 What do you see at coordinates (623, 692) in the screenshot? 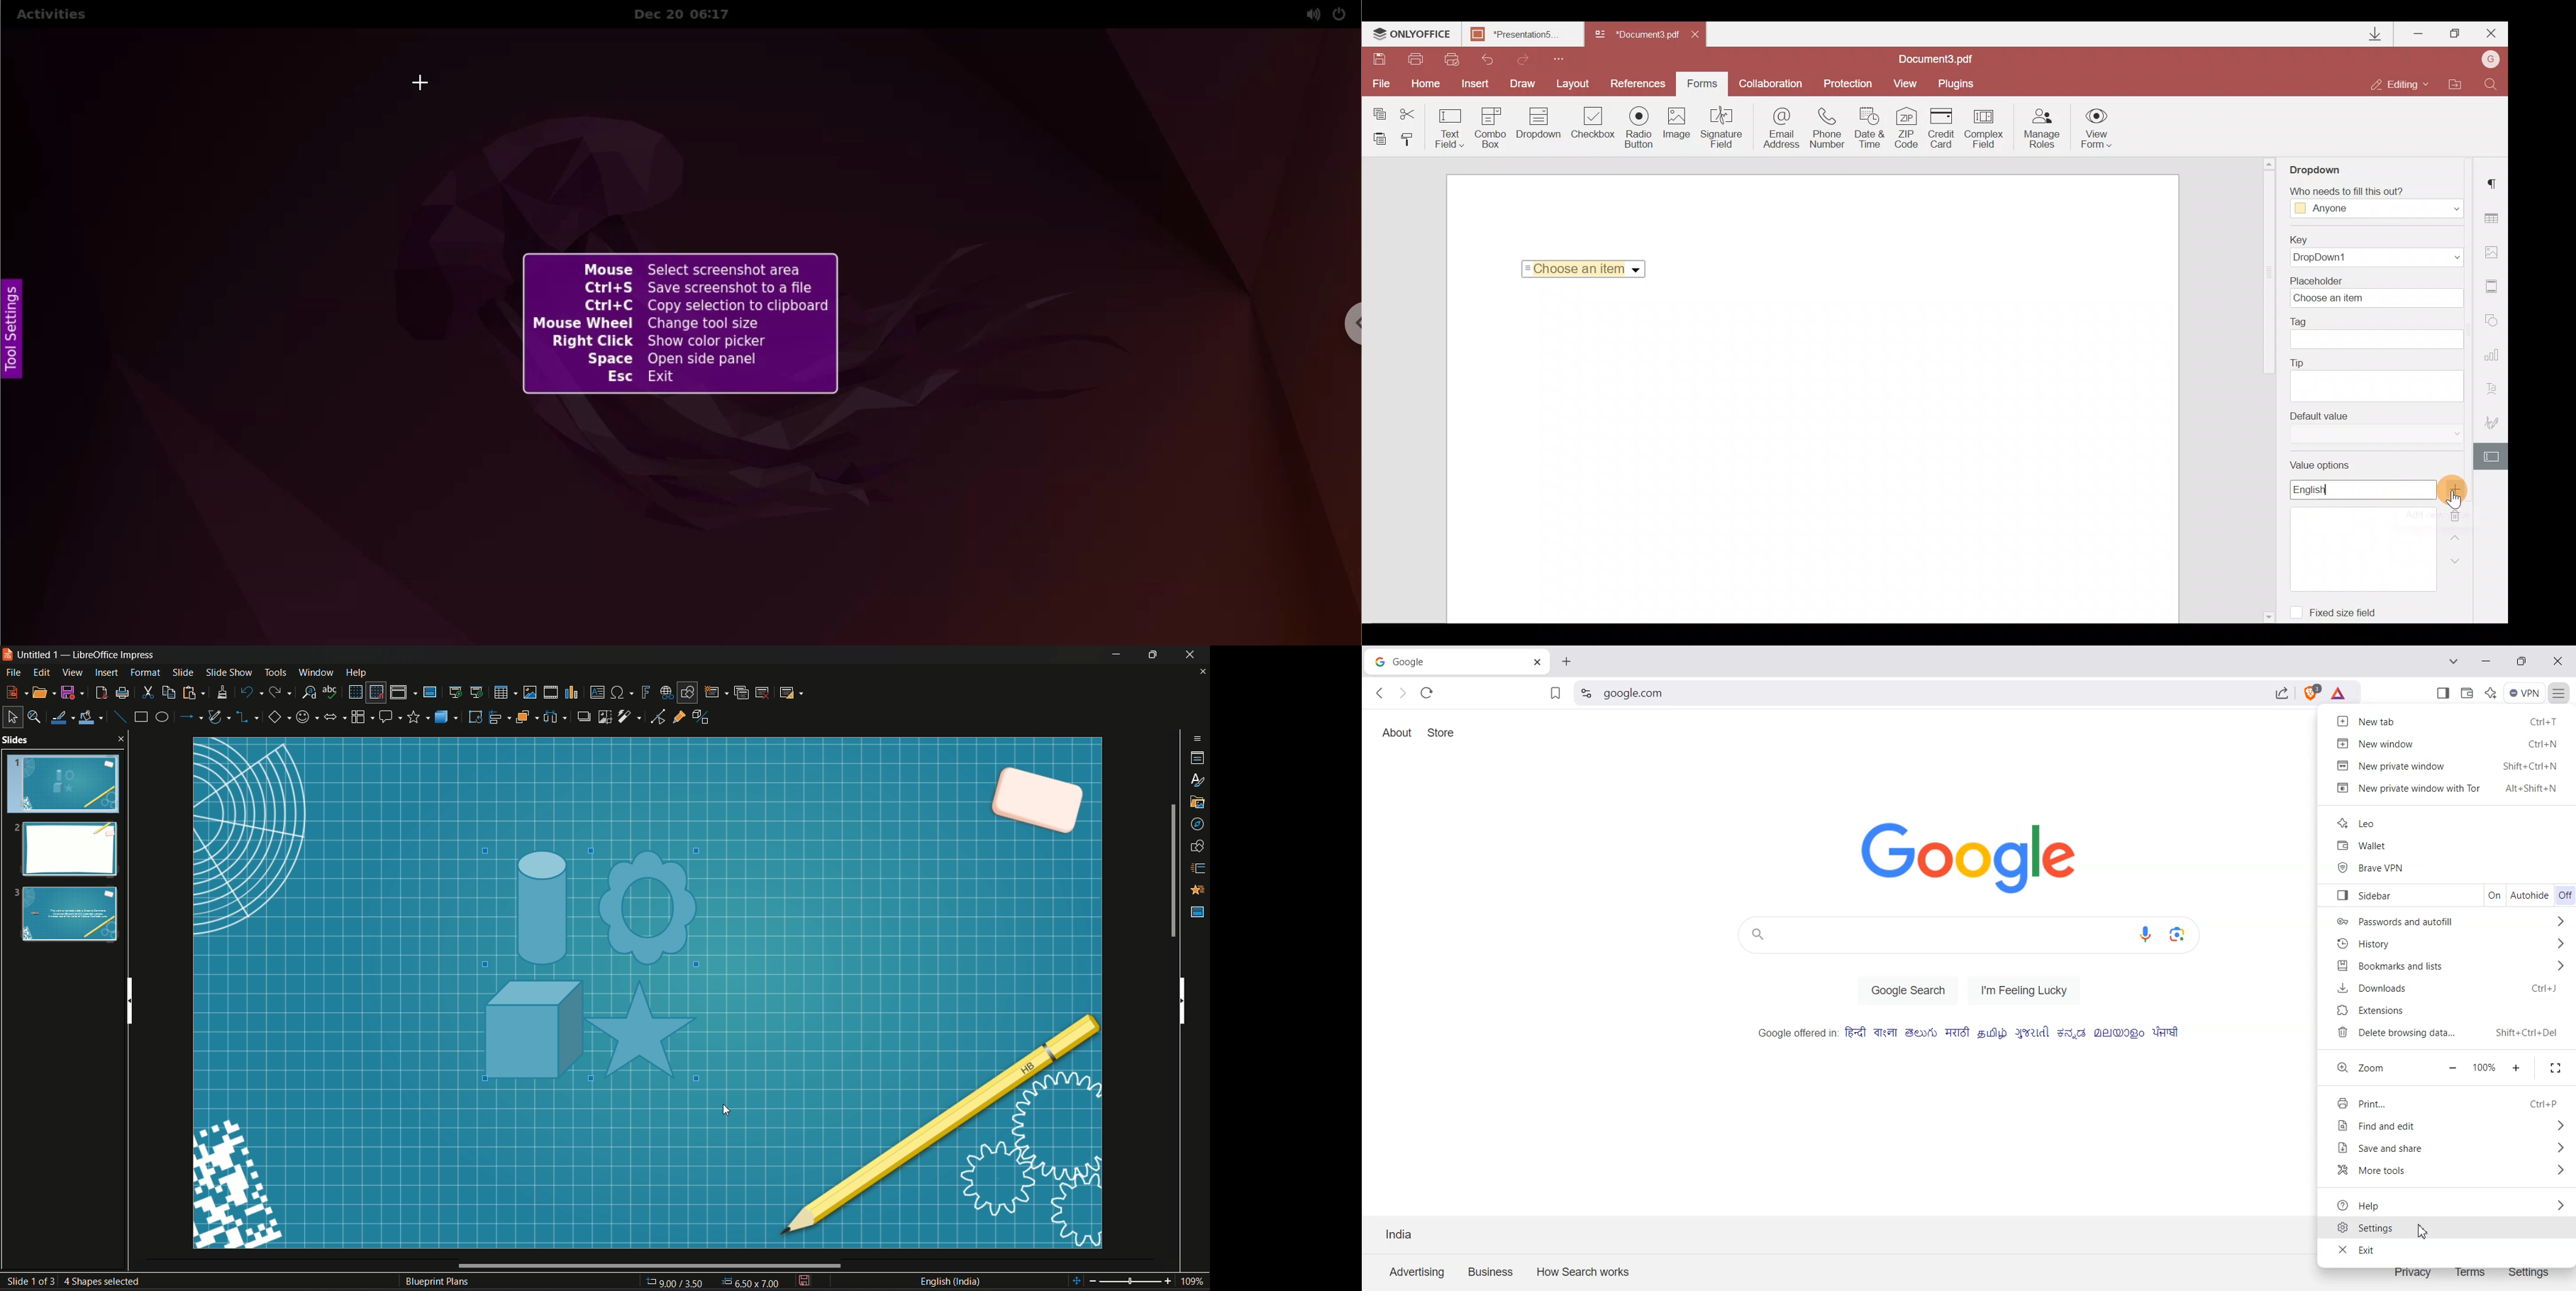
I see `insert special character` at bounding box center [623, 692].